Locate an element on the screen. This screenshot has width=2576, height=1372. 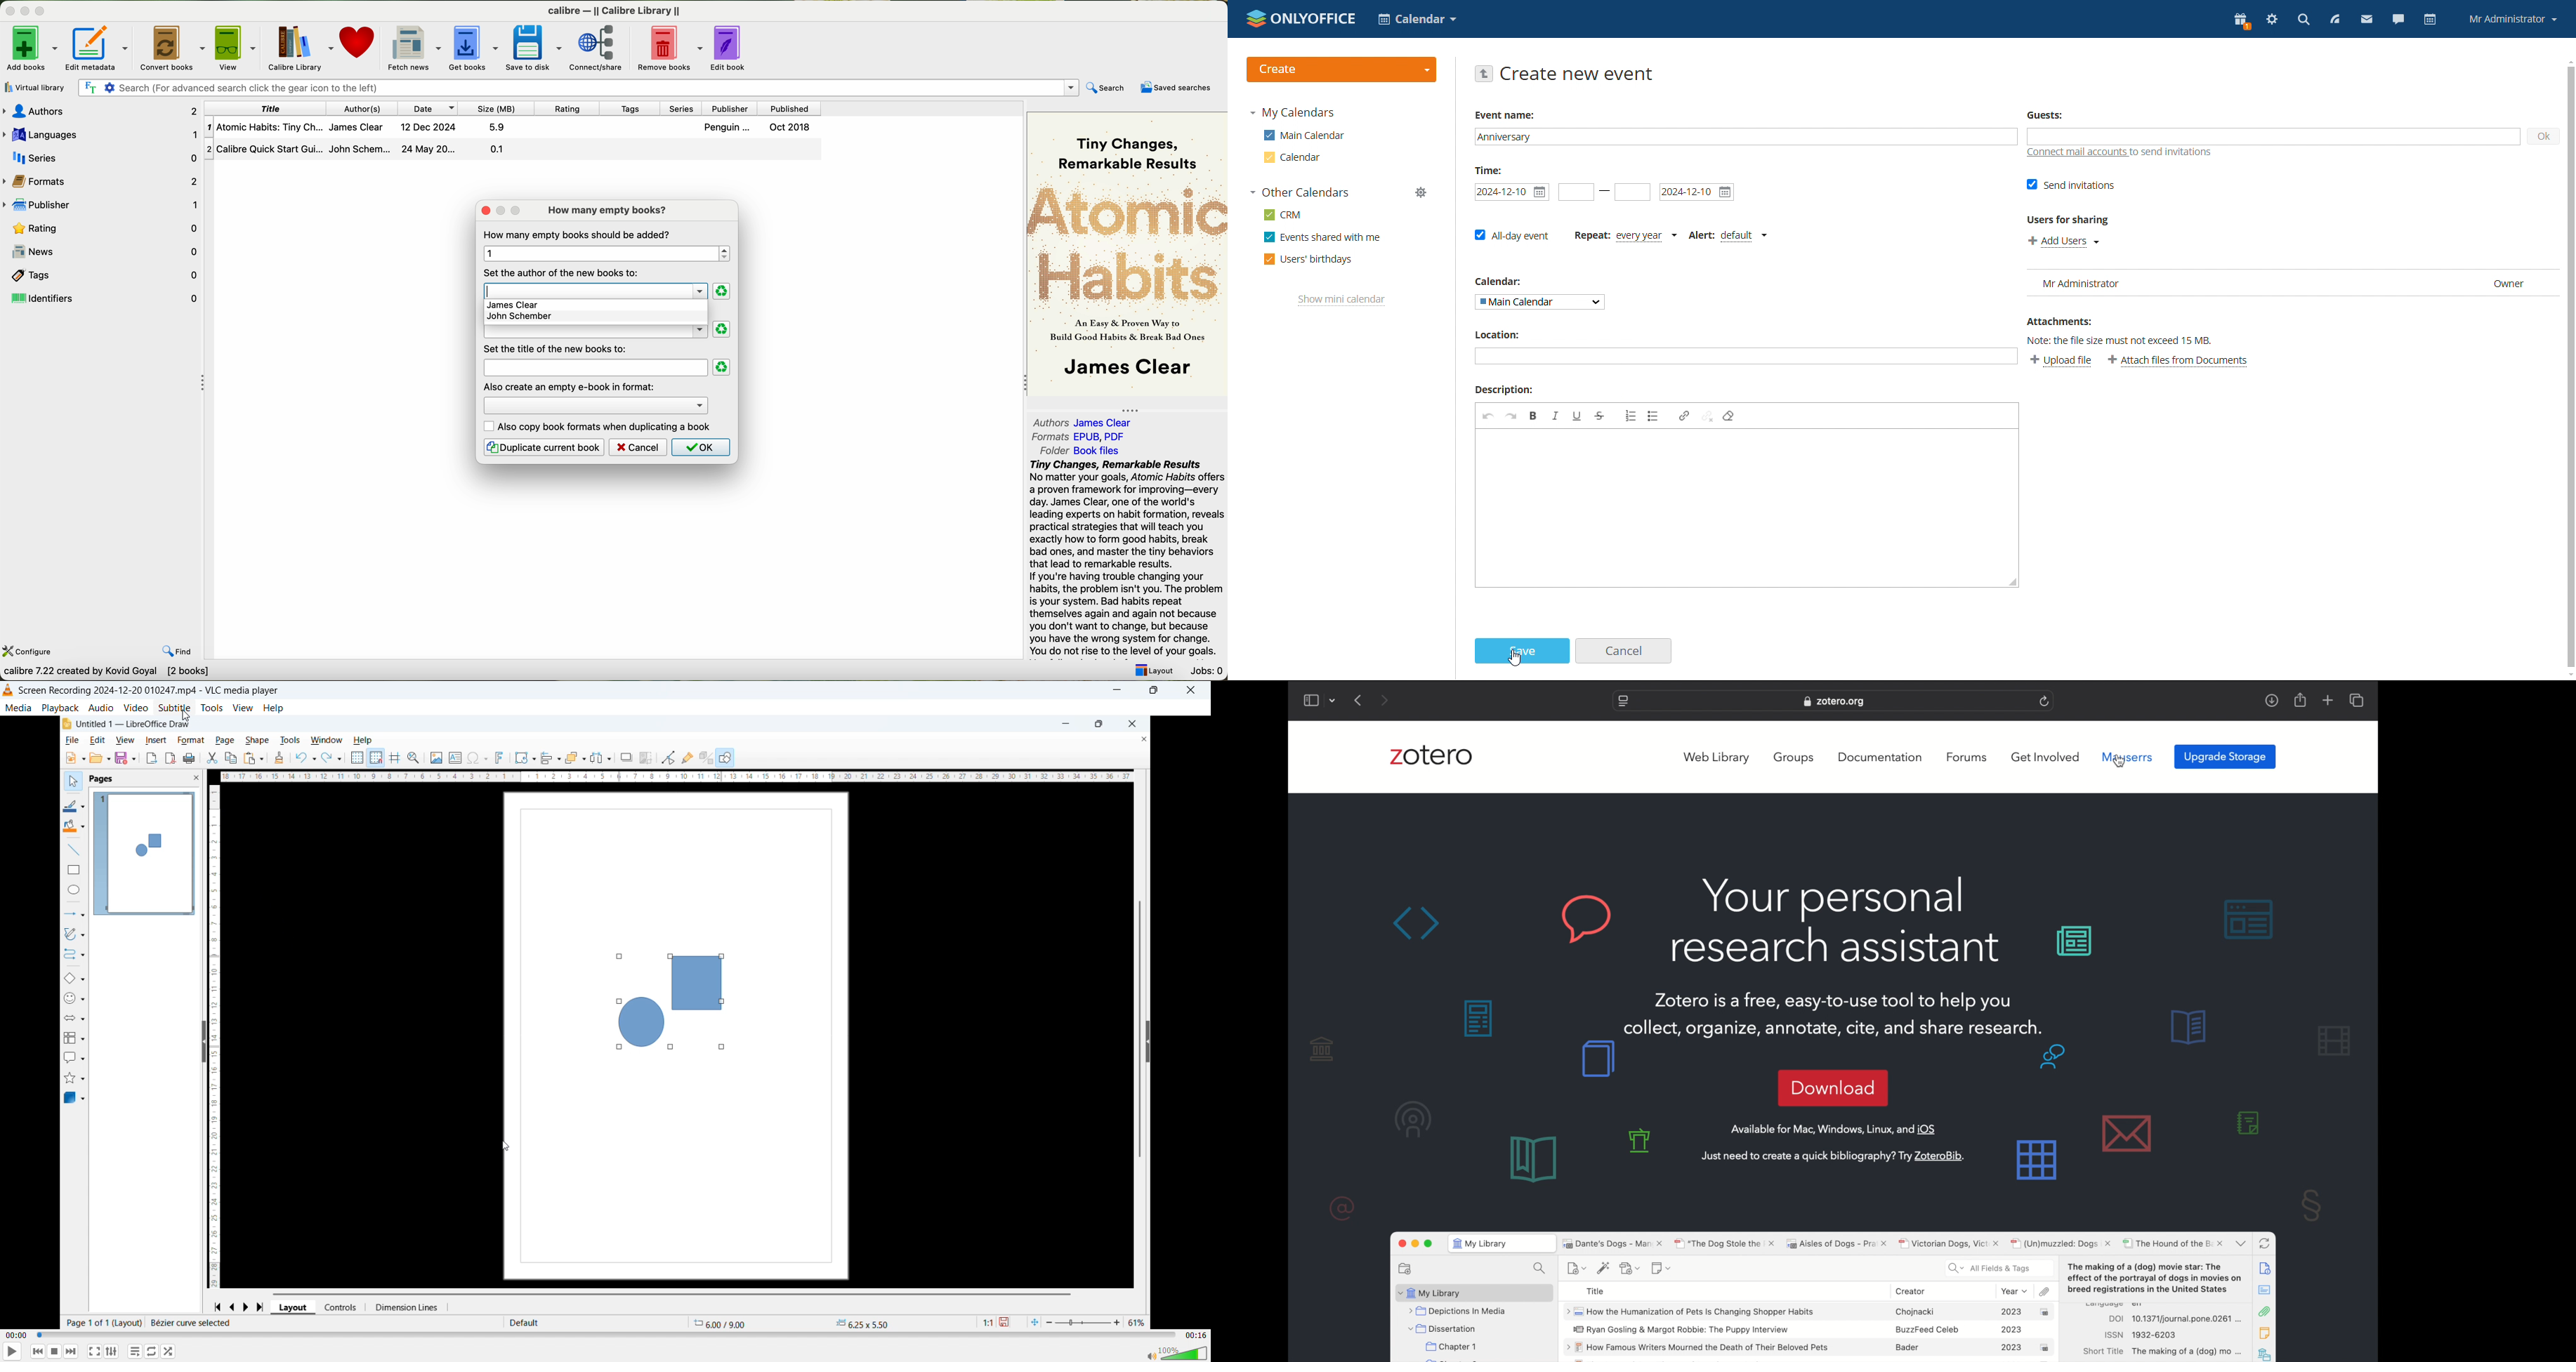
hide is located at coordinates (202, 1042).